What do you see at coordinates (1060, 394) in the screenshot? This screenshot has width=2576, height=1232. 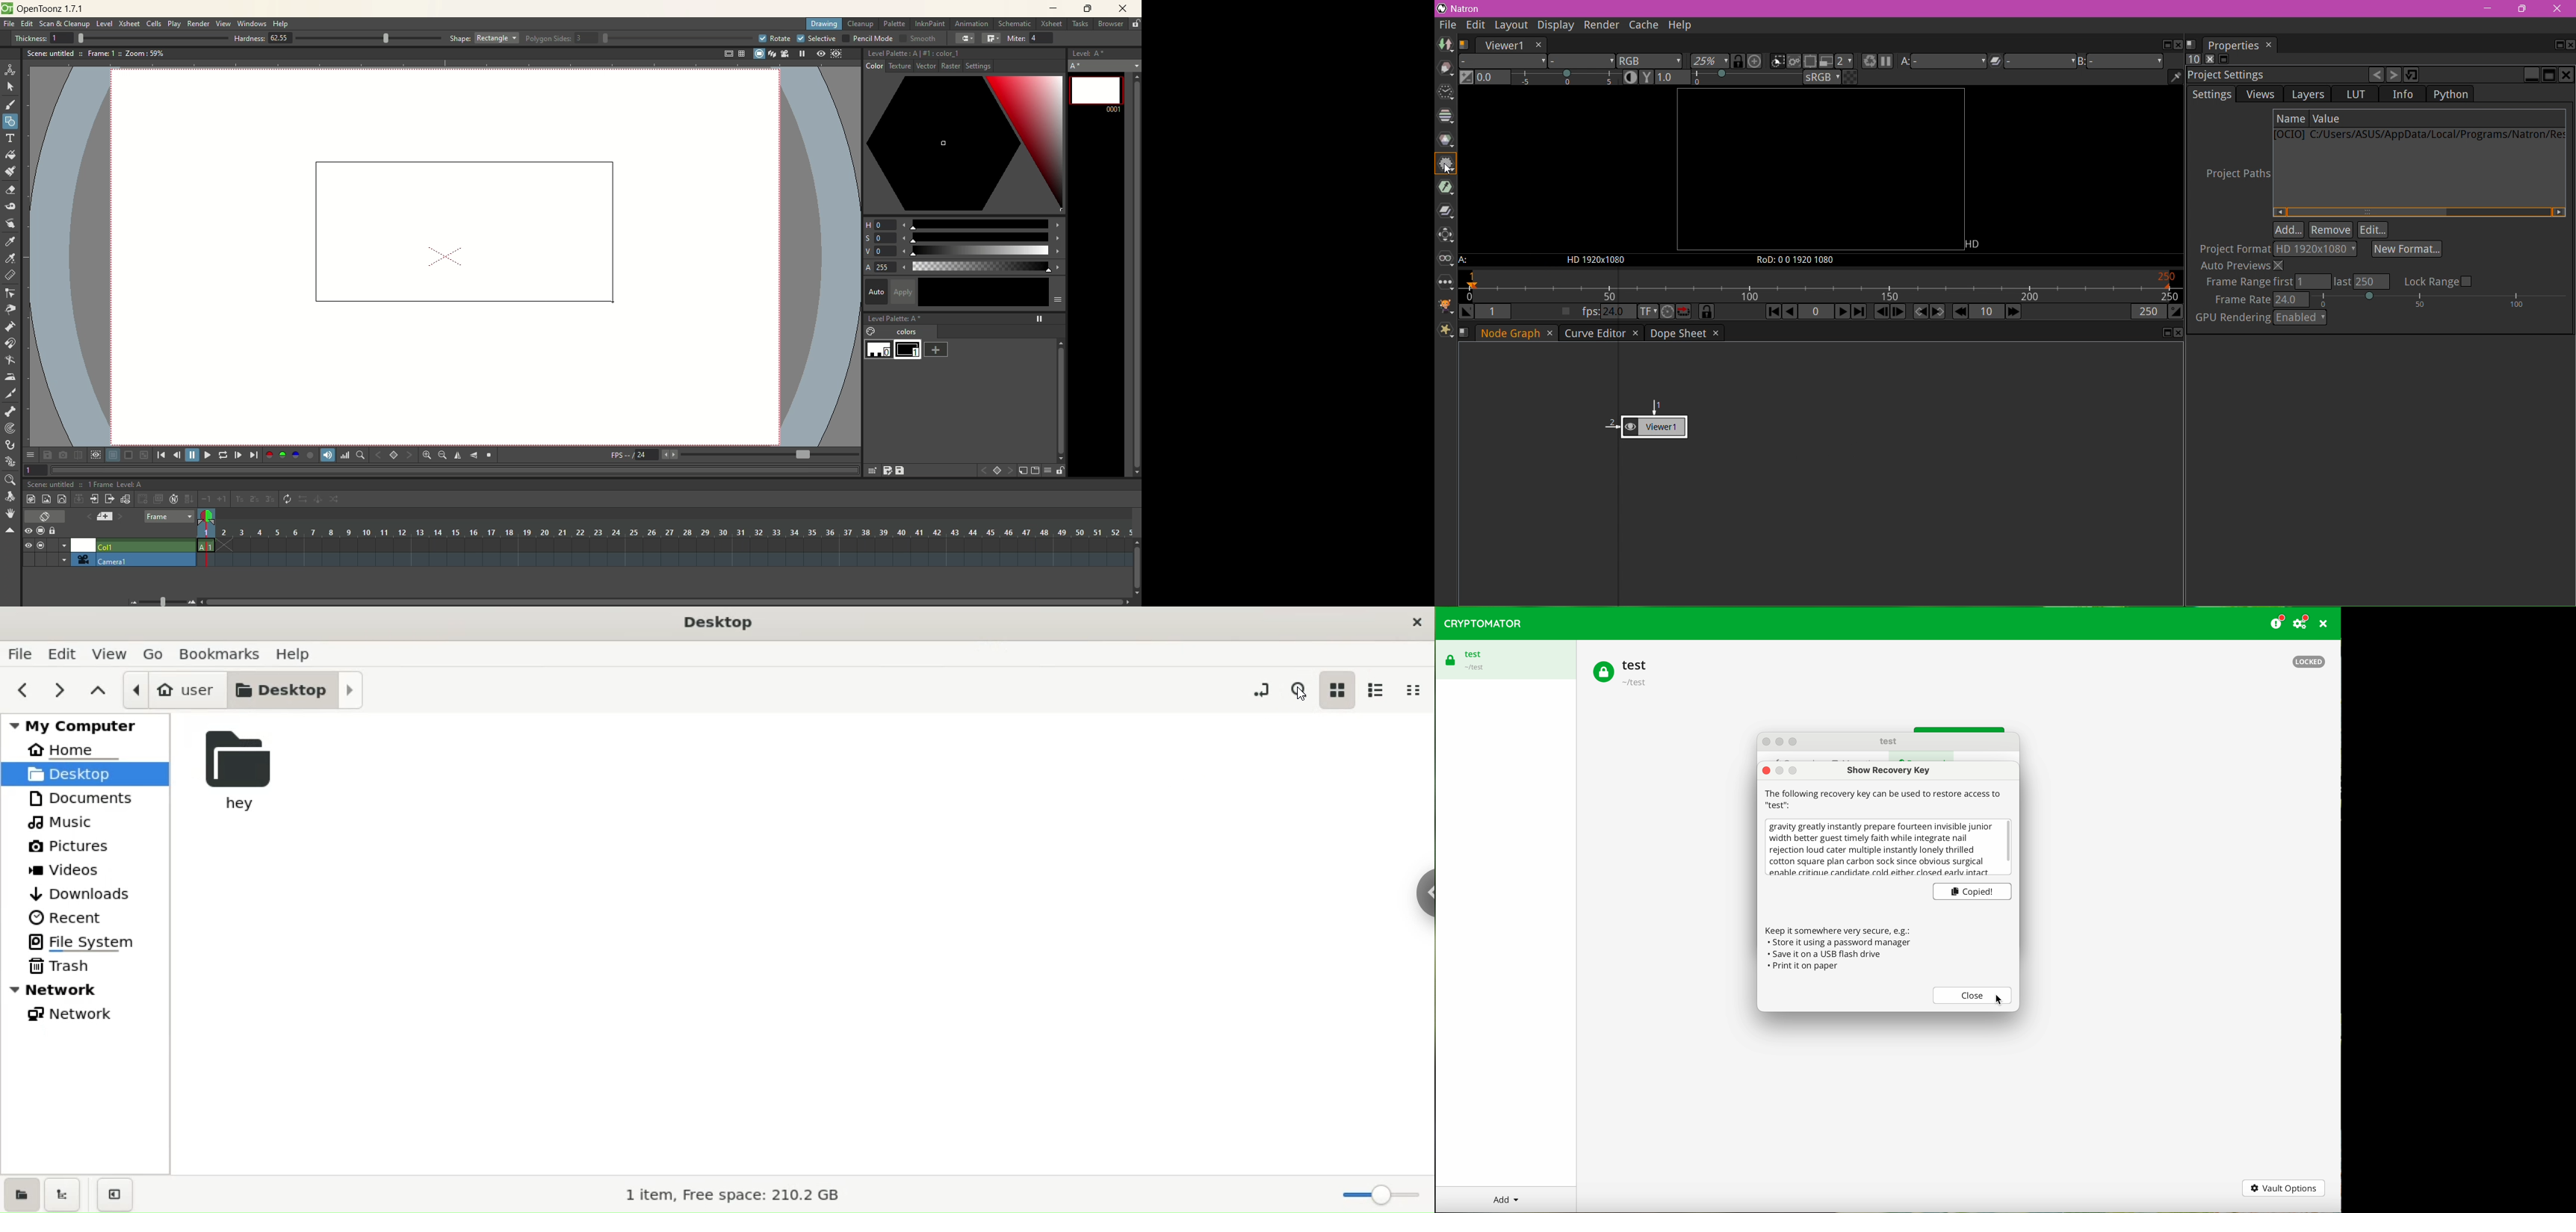 I see `verical scrollbar` at bounding box center [1060, 394].